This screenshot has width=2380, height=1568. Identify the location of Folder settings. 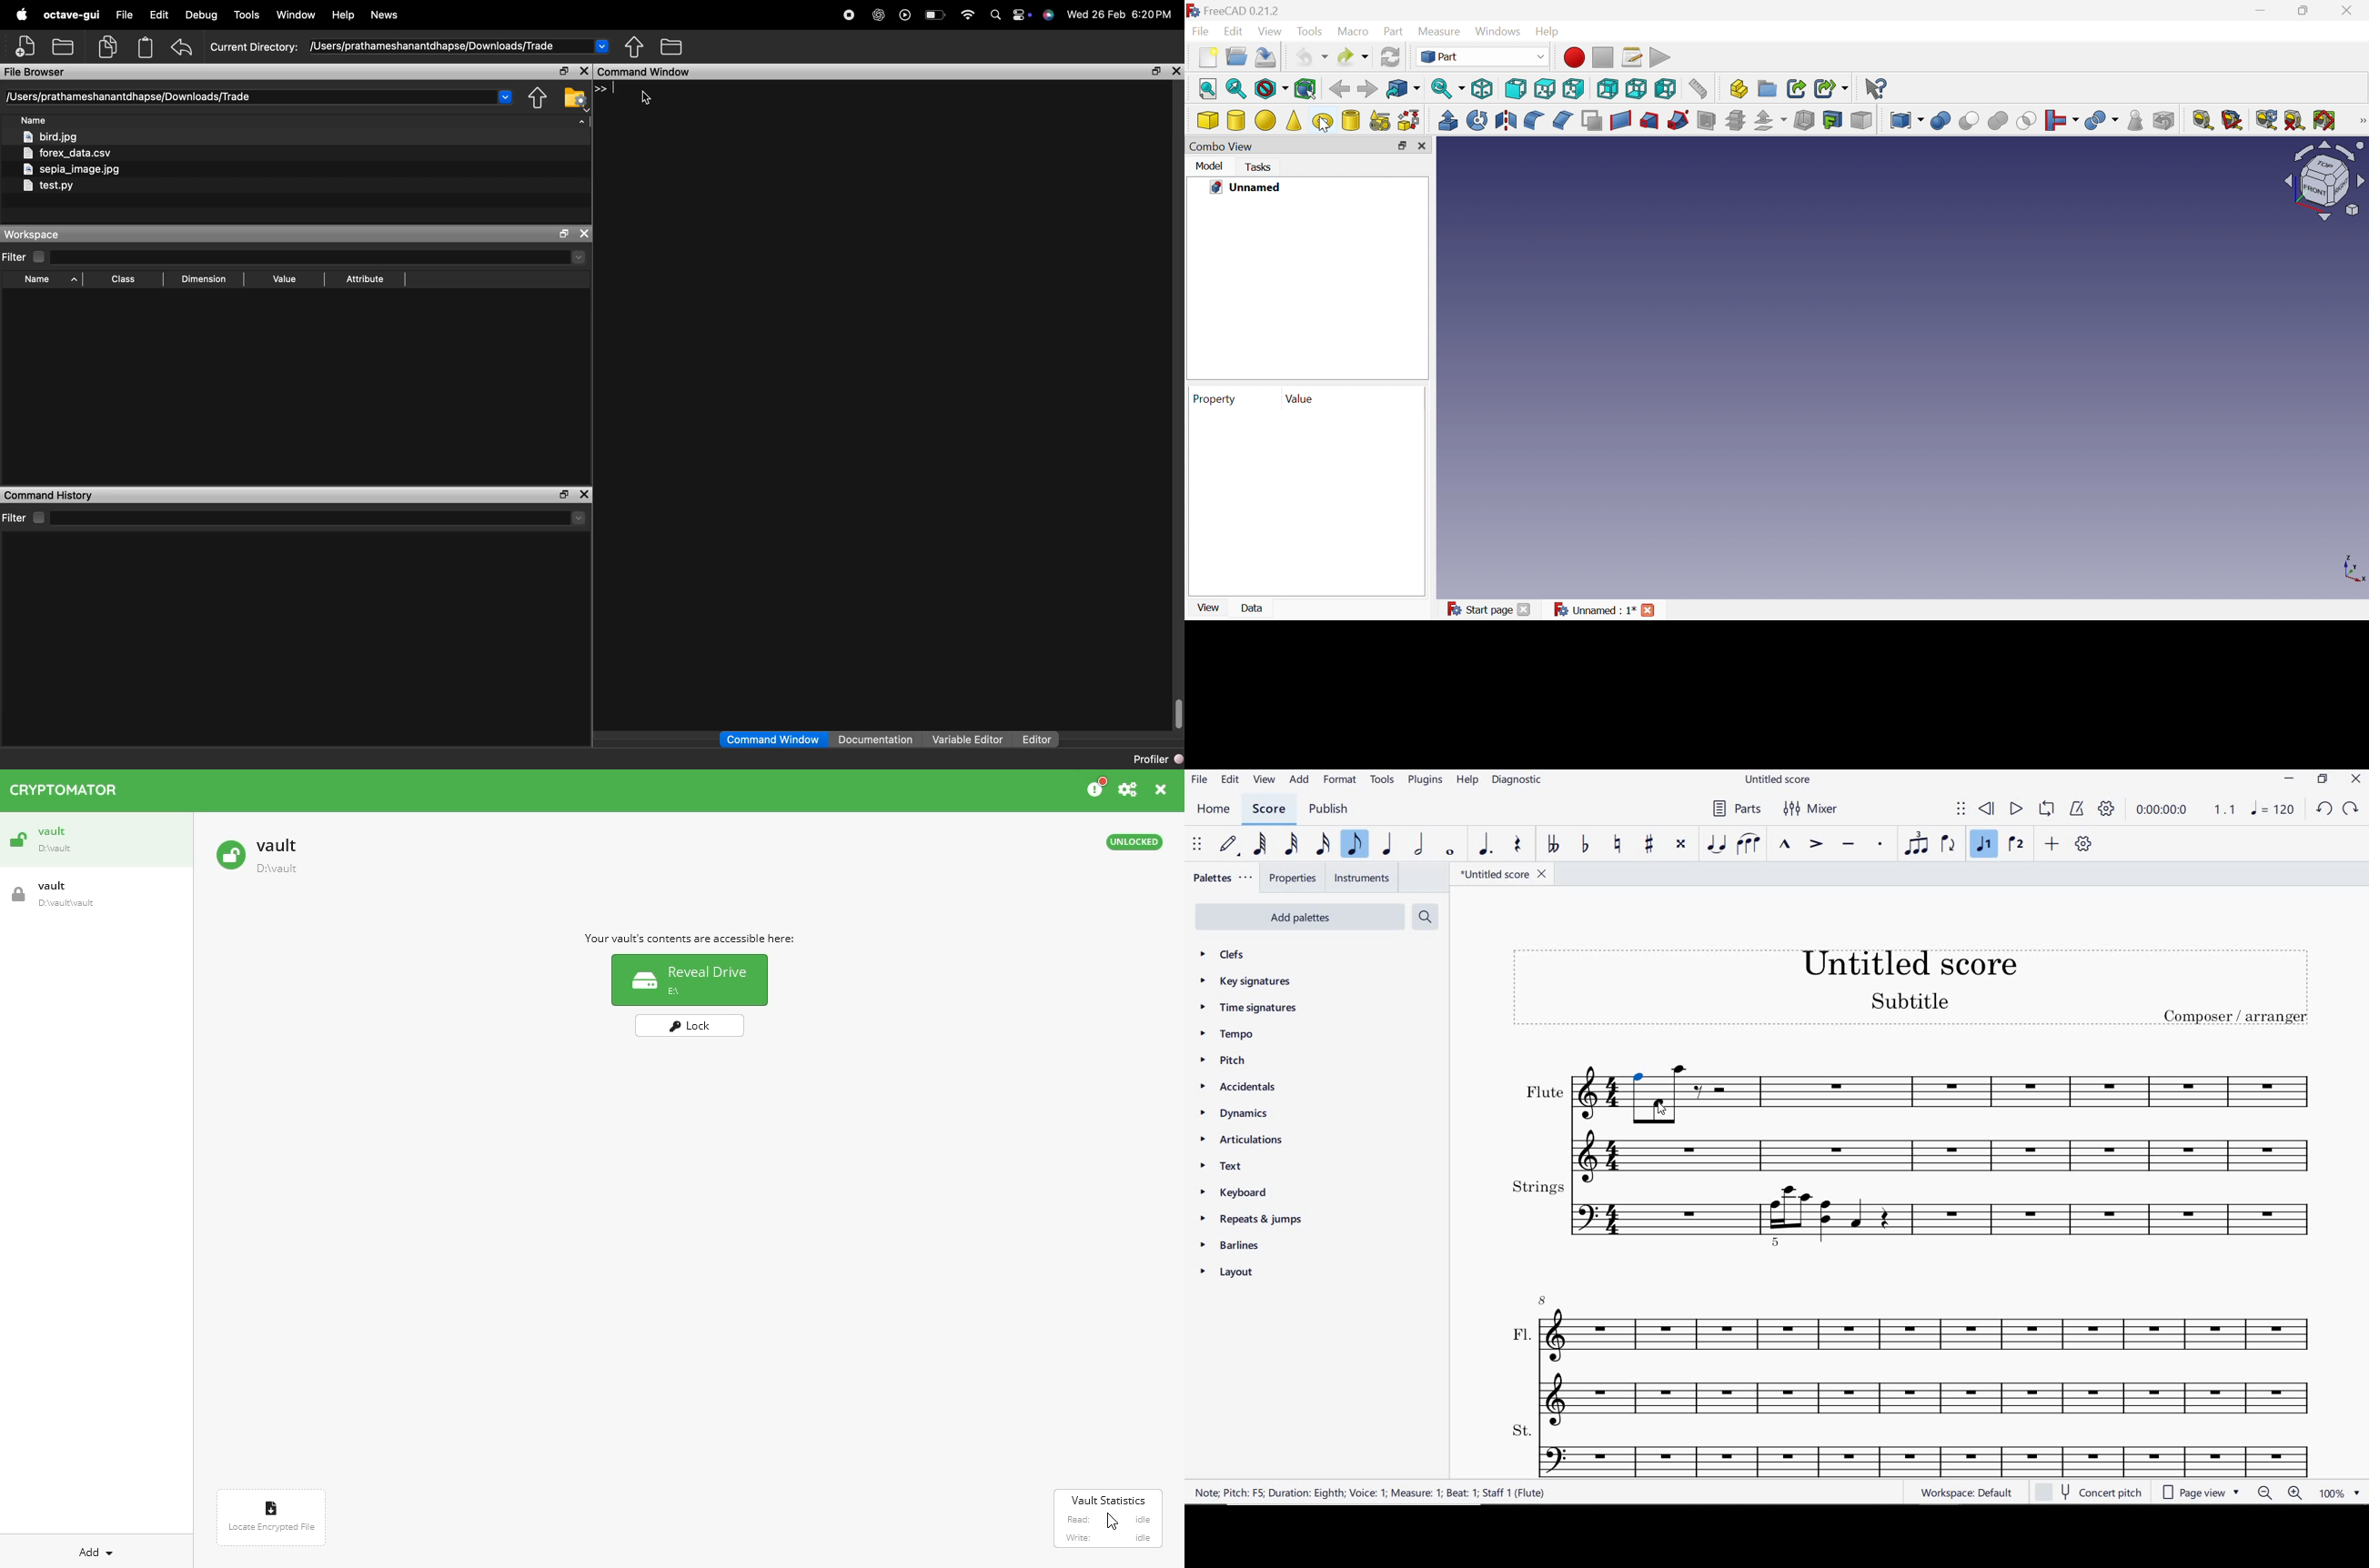
(575, 100).